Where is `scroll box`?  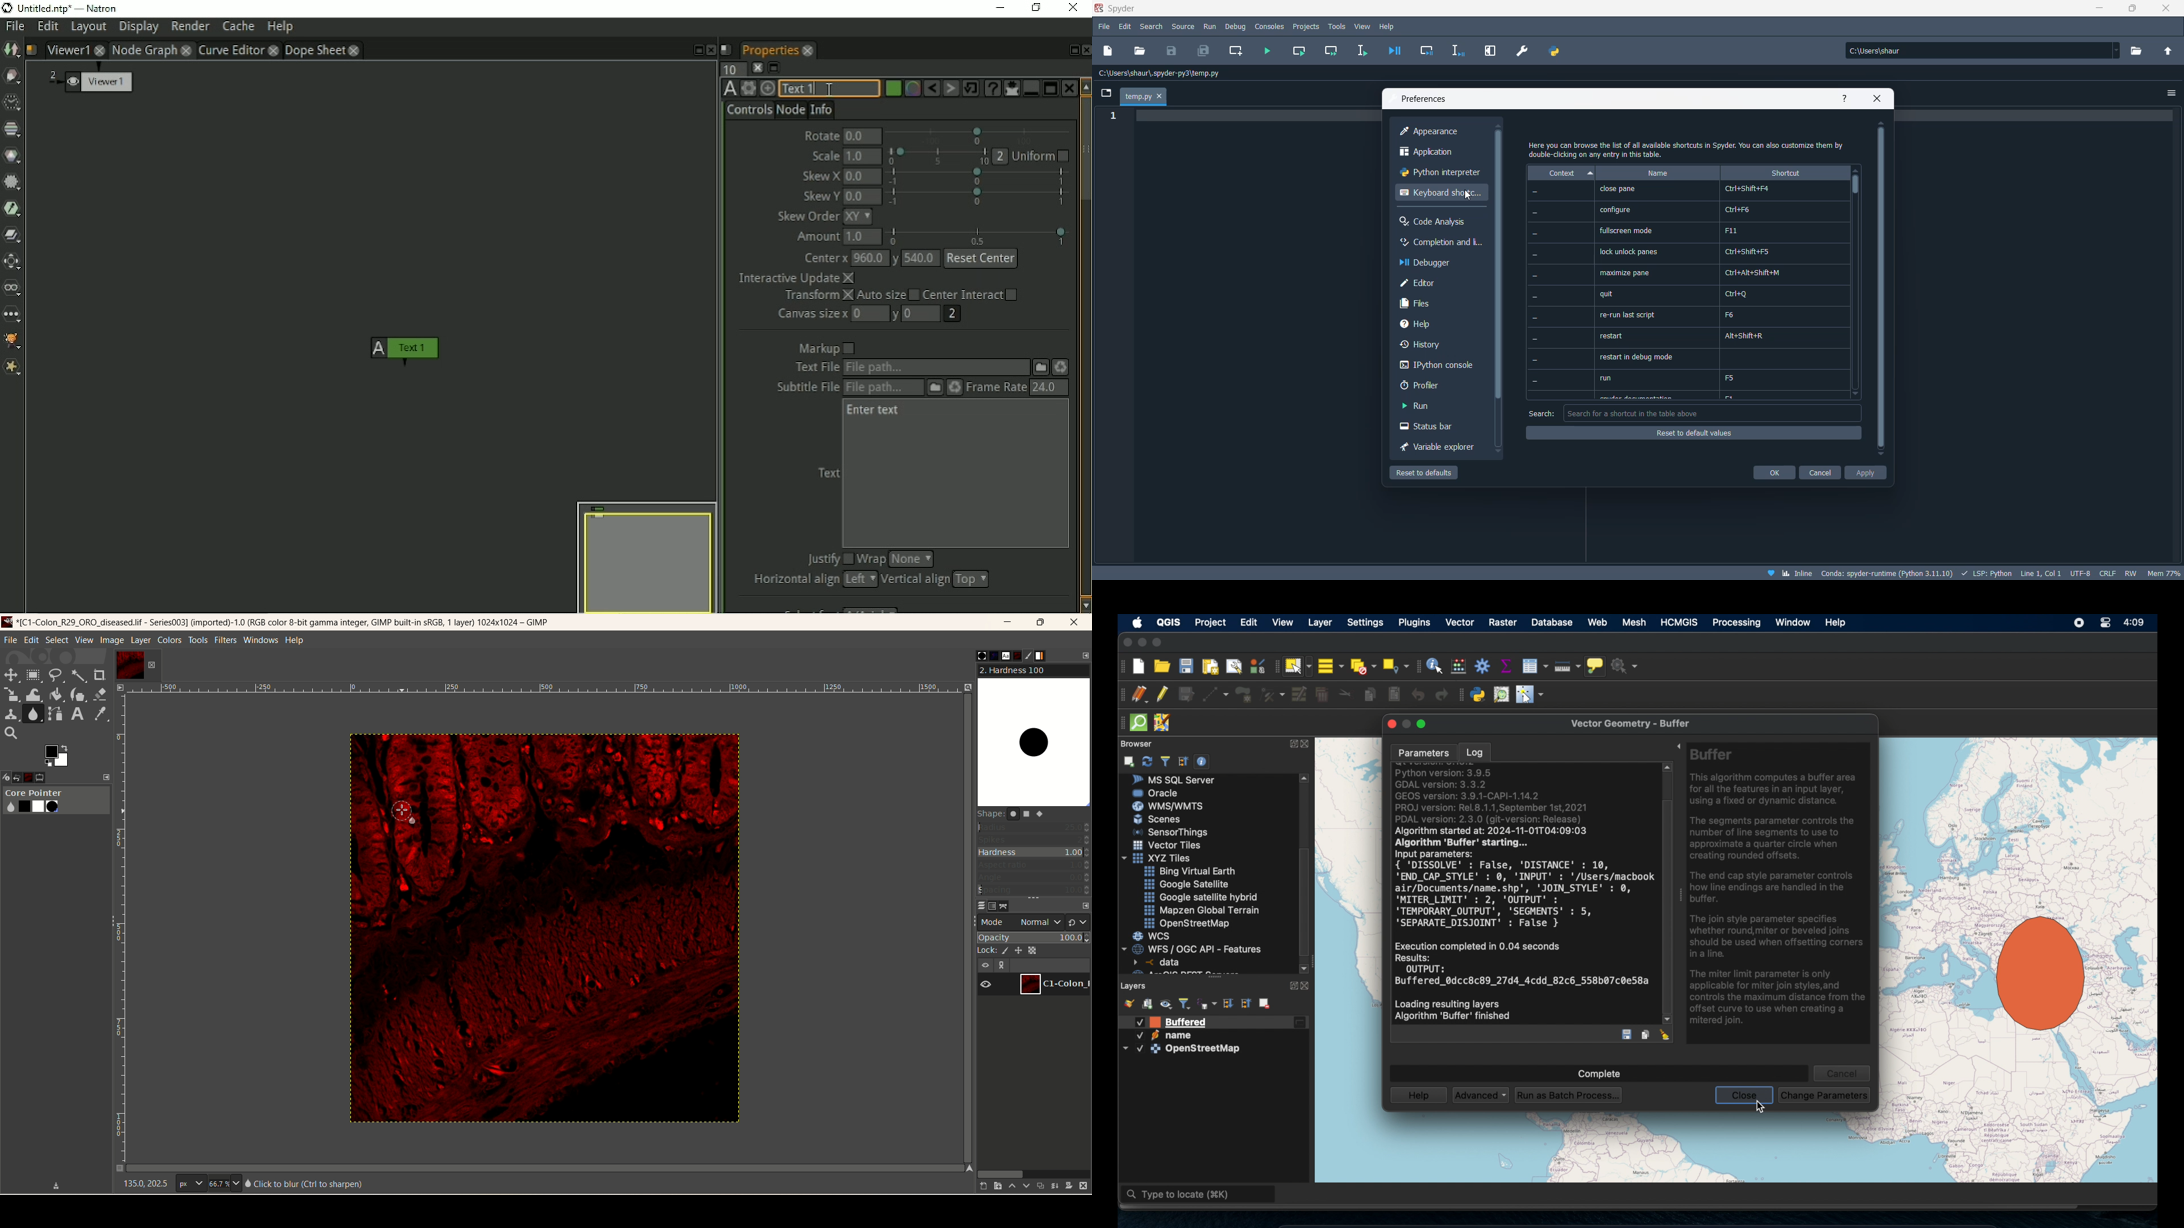
scroll box is located at coordinates (1667, 905).